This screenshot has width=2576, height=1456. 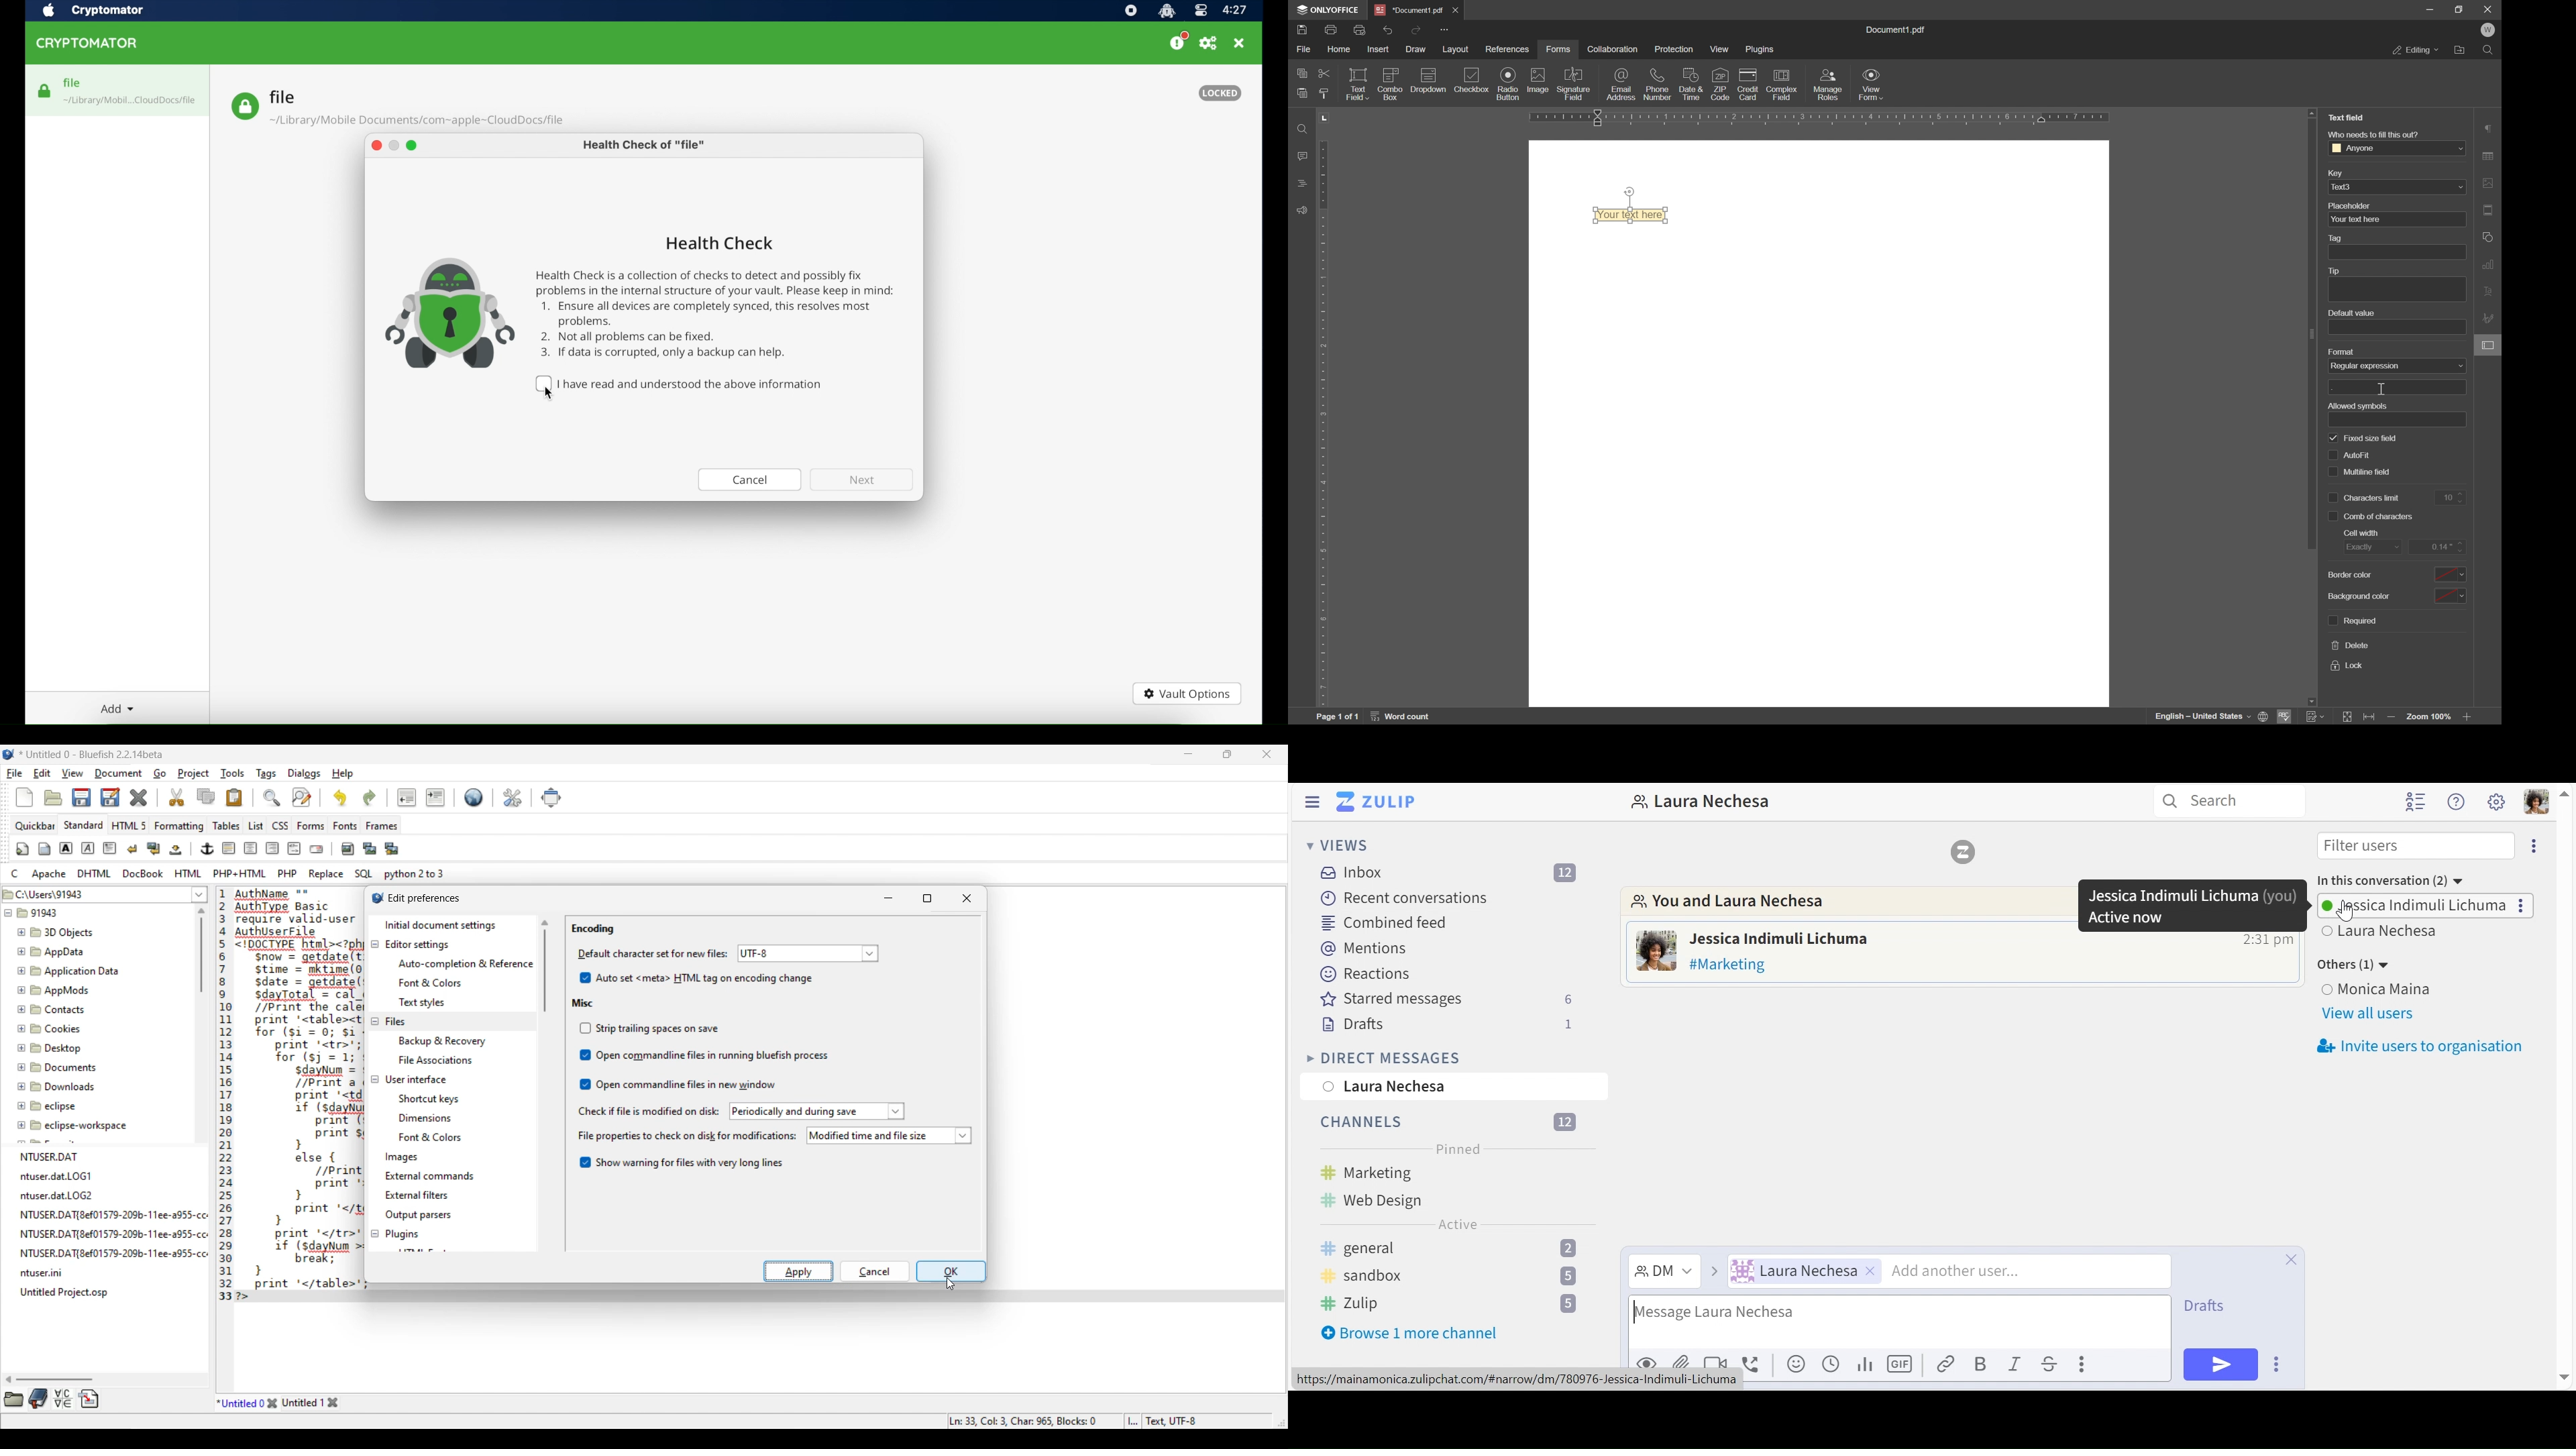 What do you see at coordinates (1780, 938) in the screenshot?
I see `View user card` at bounding box center [1780, 938].